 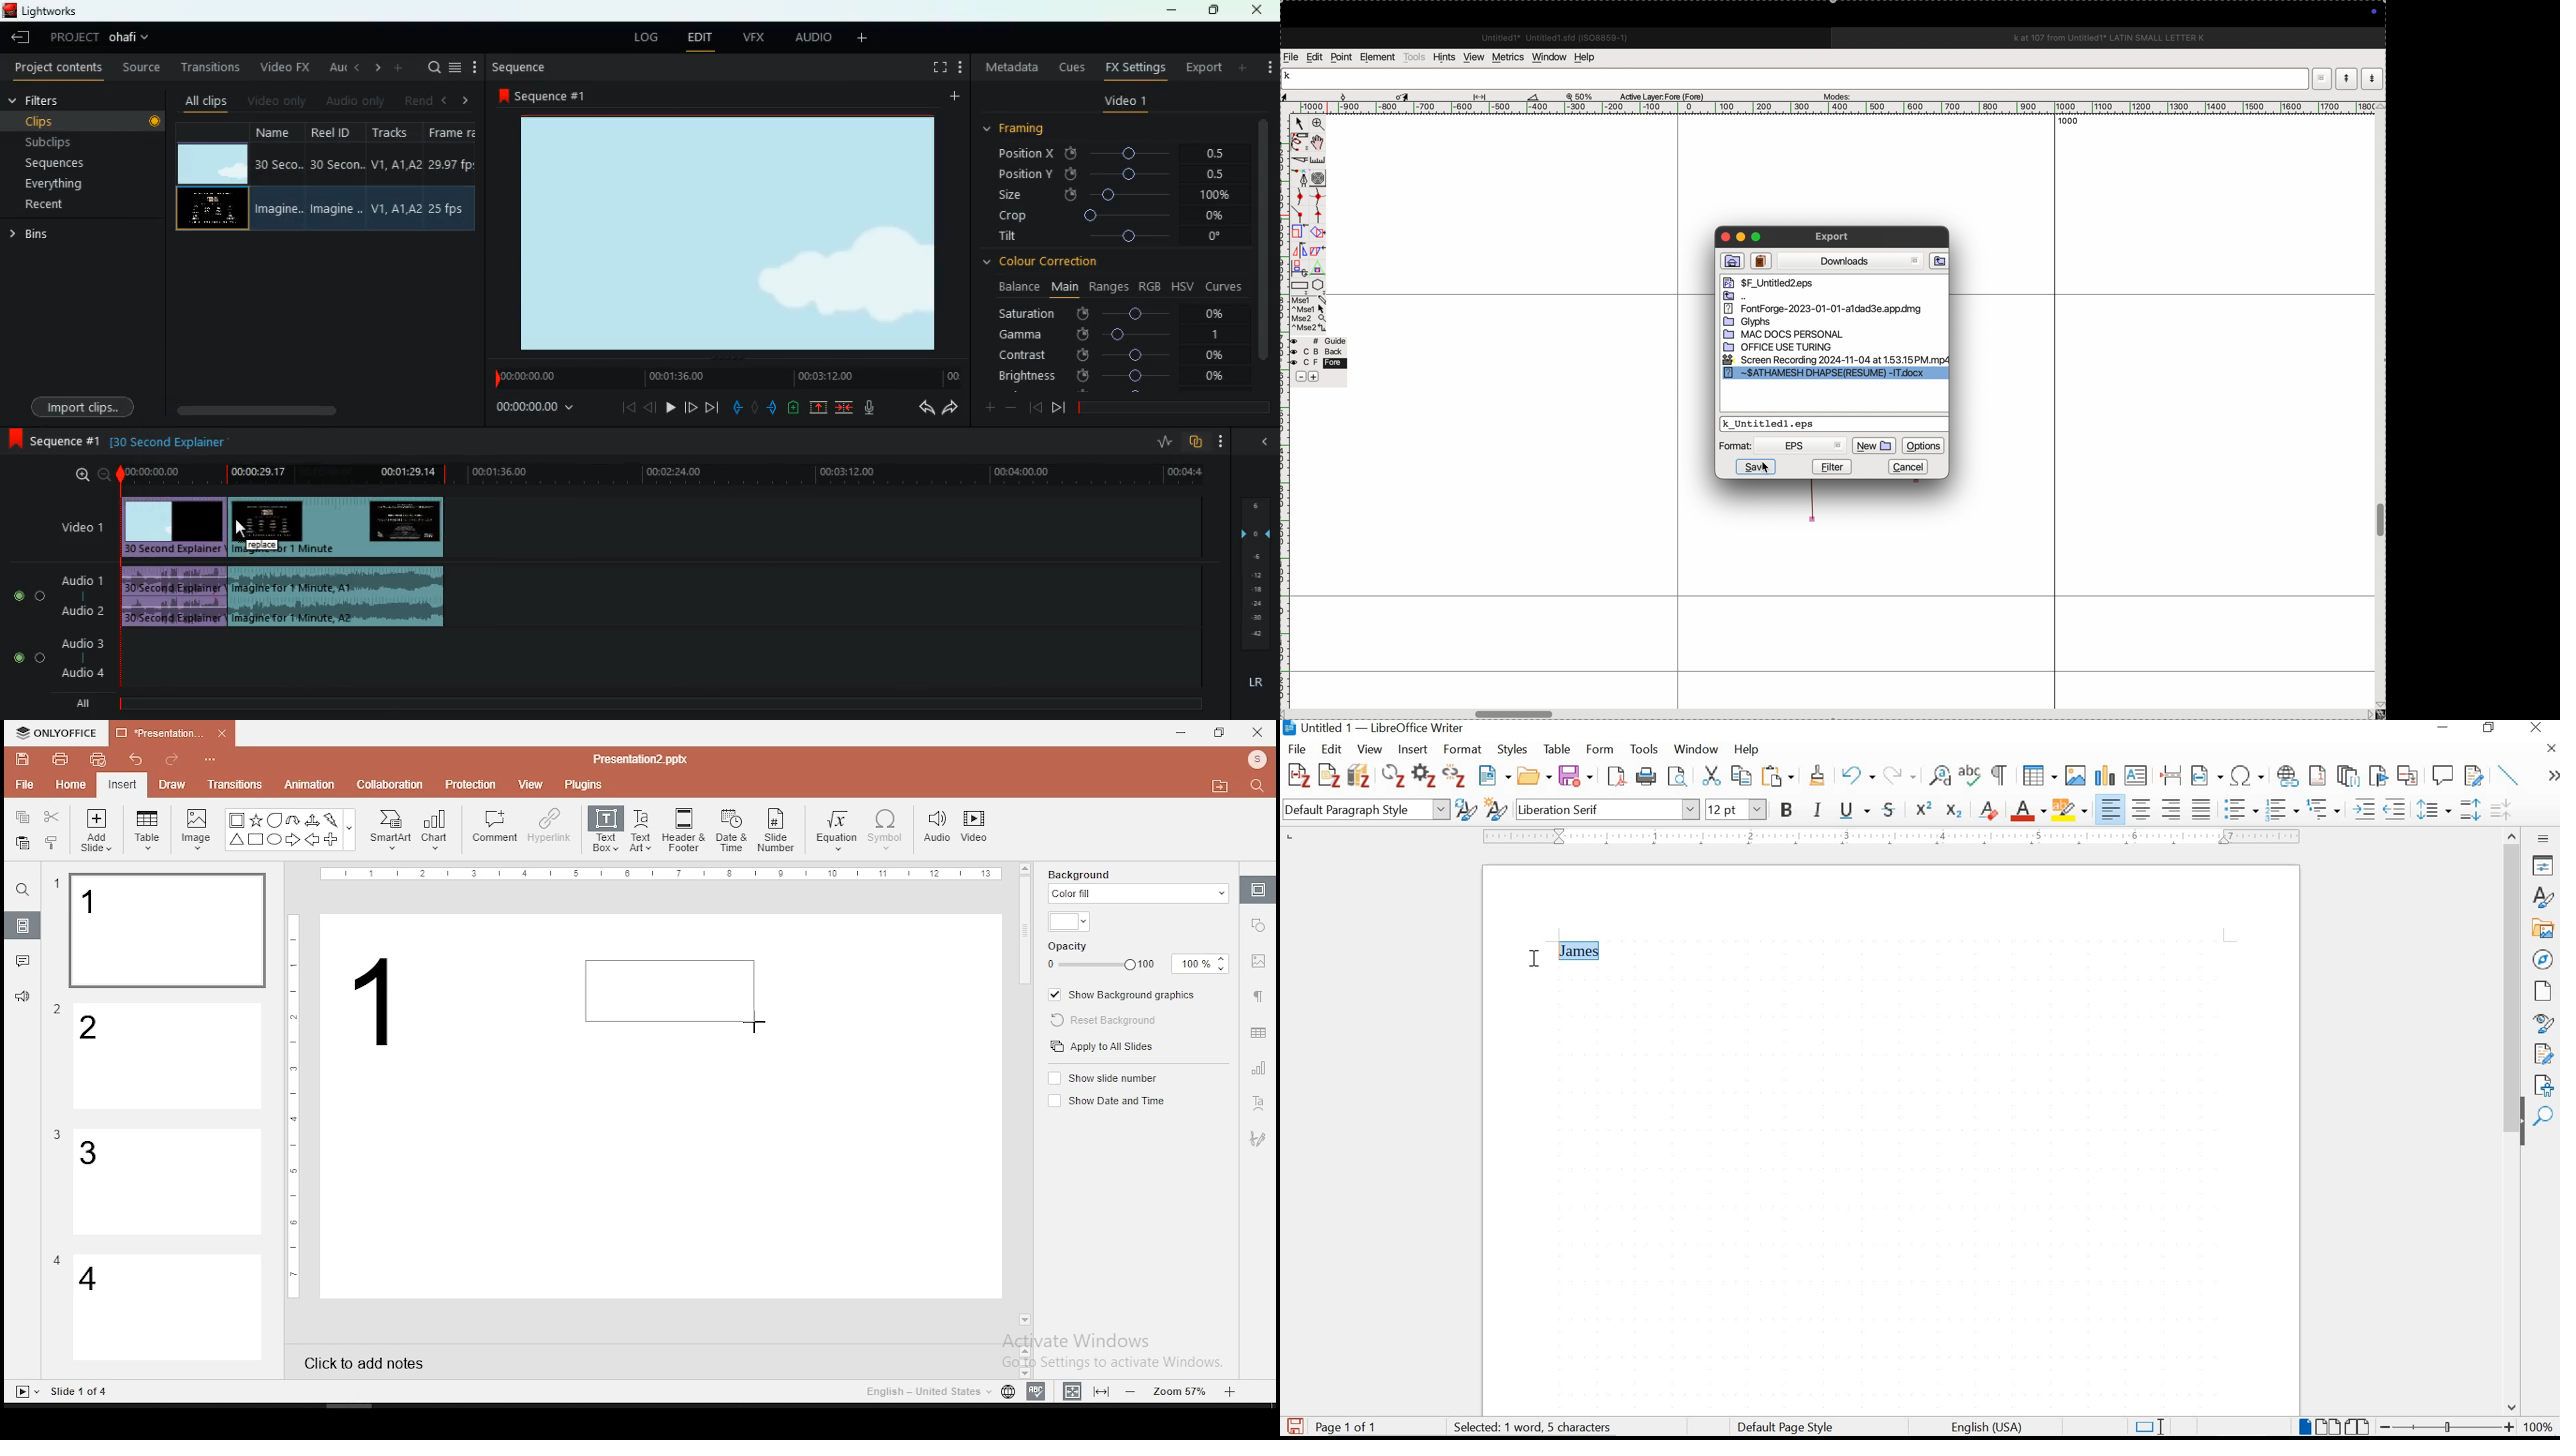 What do you see at coordinates (937, 828) in the screenshot?
I see `audio` at bounding box center [937, 828].